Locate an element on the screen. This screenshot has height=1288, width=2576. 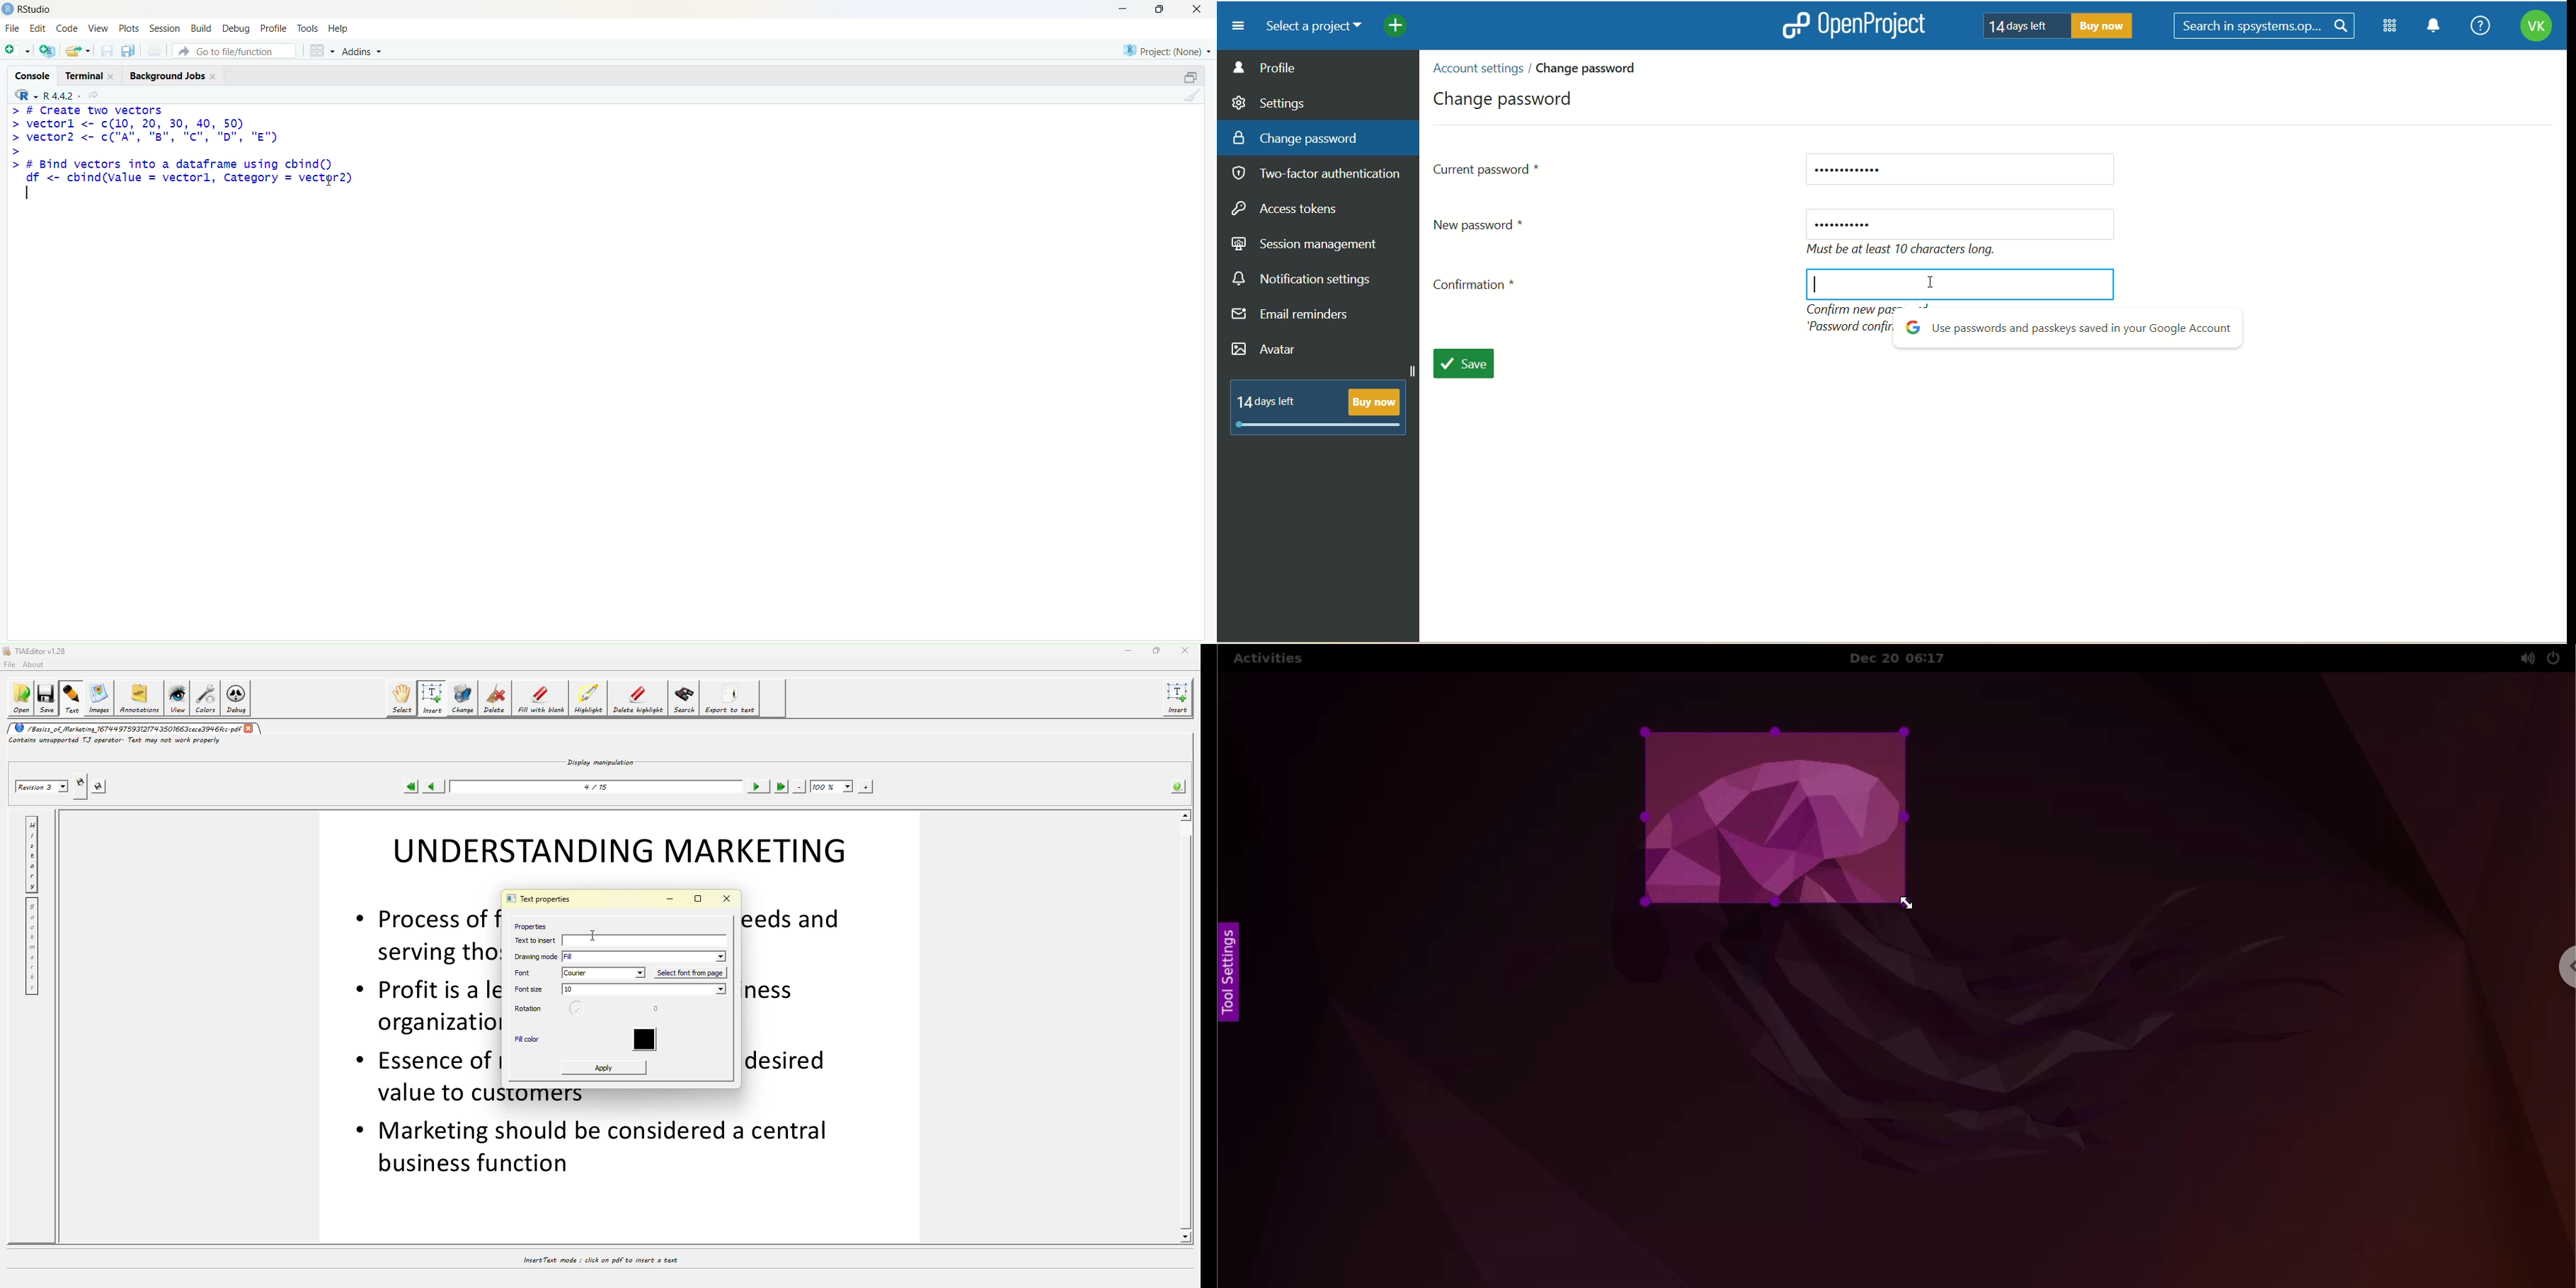
Build is located at coordinates (202, 27).